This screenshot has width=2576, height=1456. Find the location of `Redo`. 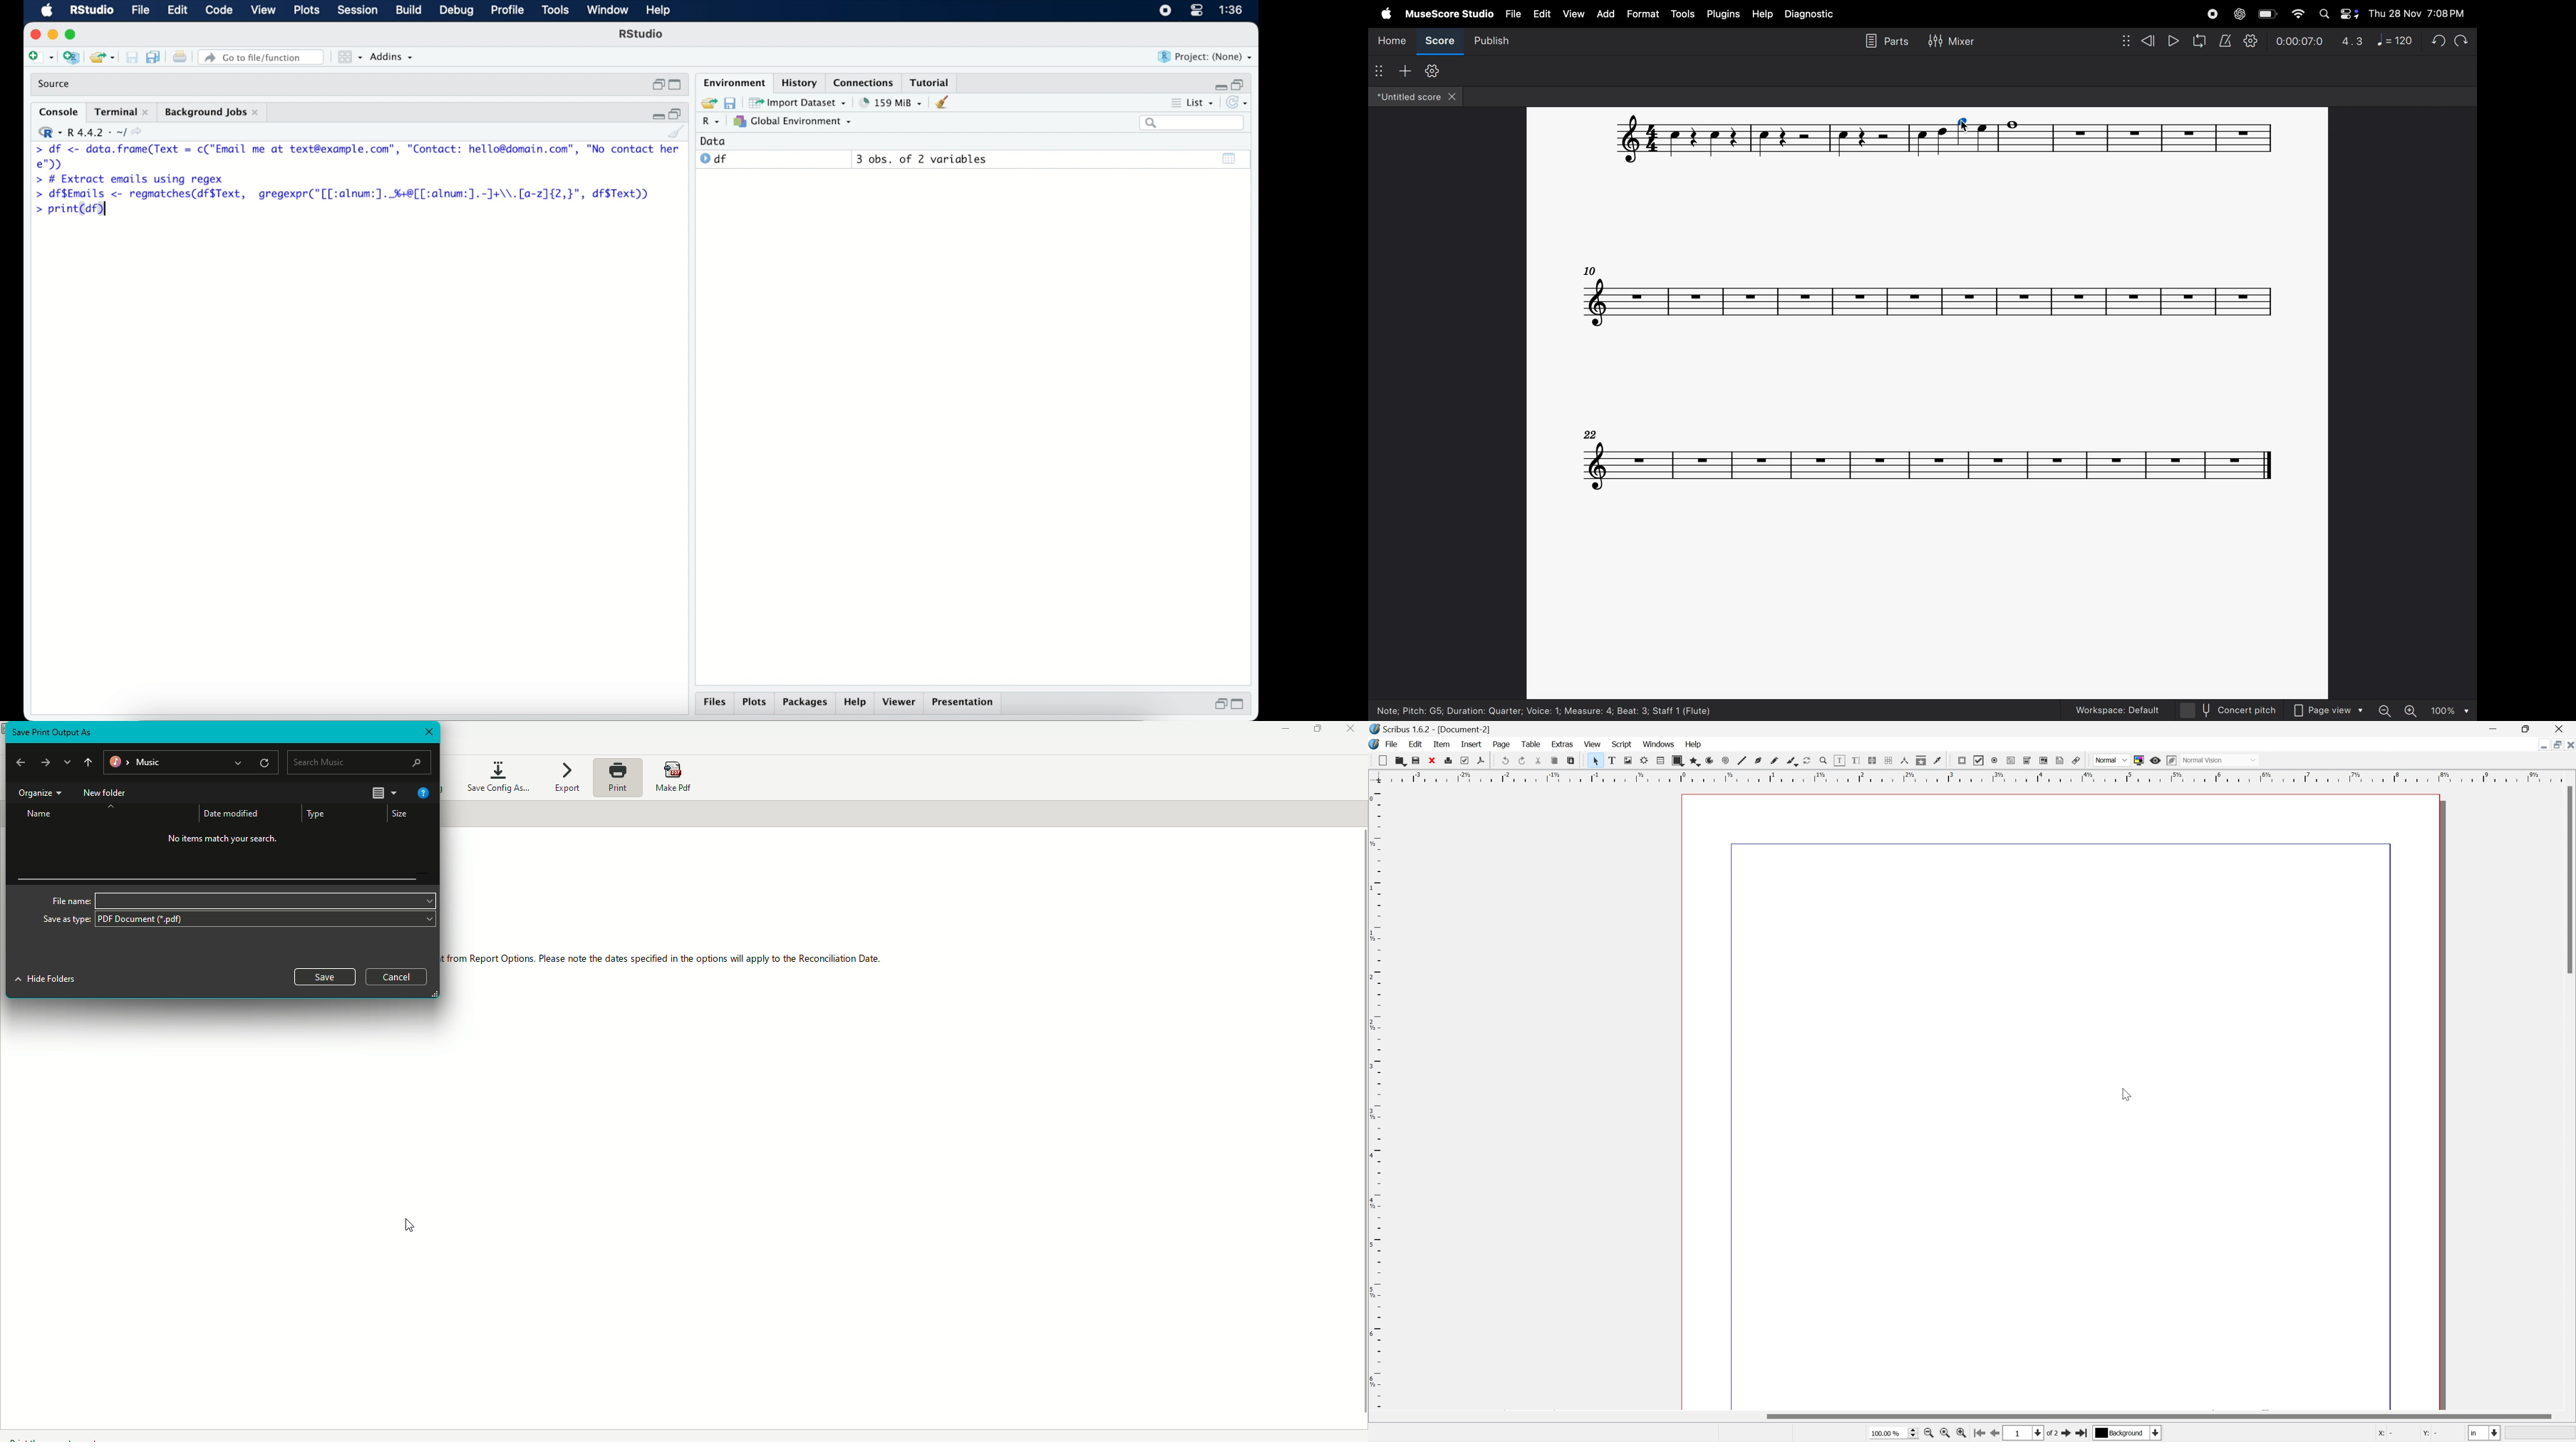

Redo is located at coordinates (1522, 761).